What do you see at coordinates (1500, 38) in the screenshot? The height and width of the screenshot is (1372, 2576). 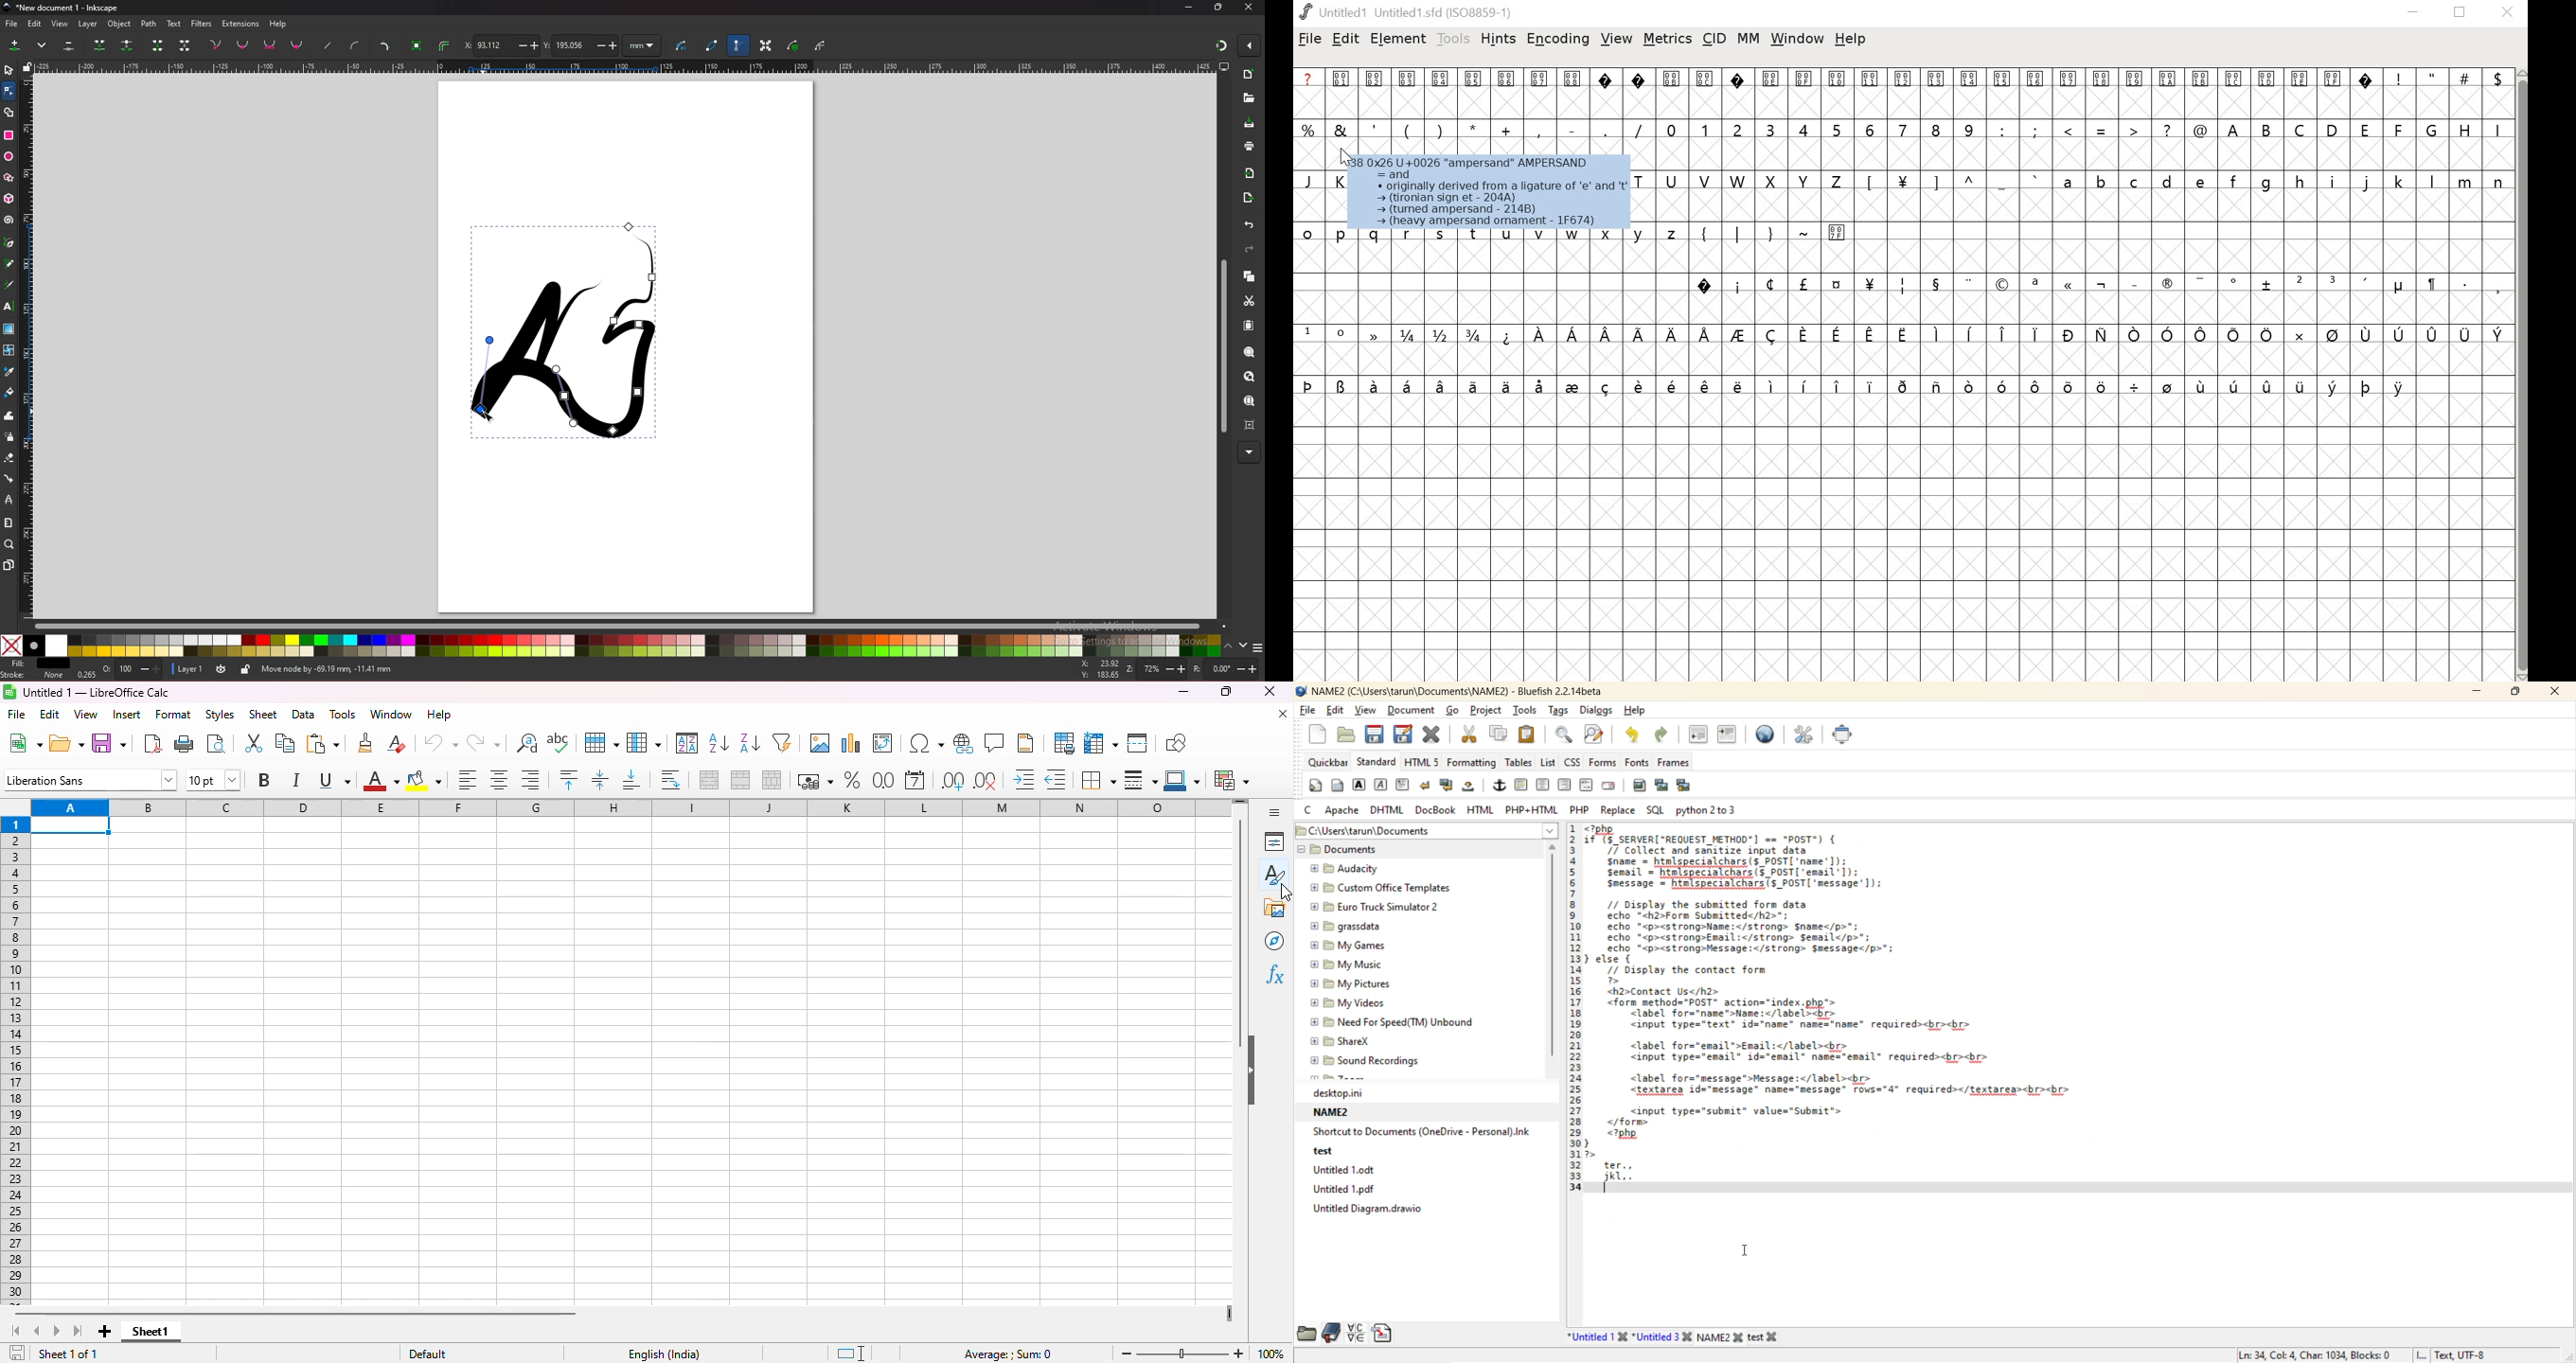 I see `hints` at bounding box center [1500, 38].